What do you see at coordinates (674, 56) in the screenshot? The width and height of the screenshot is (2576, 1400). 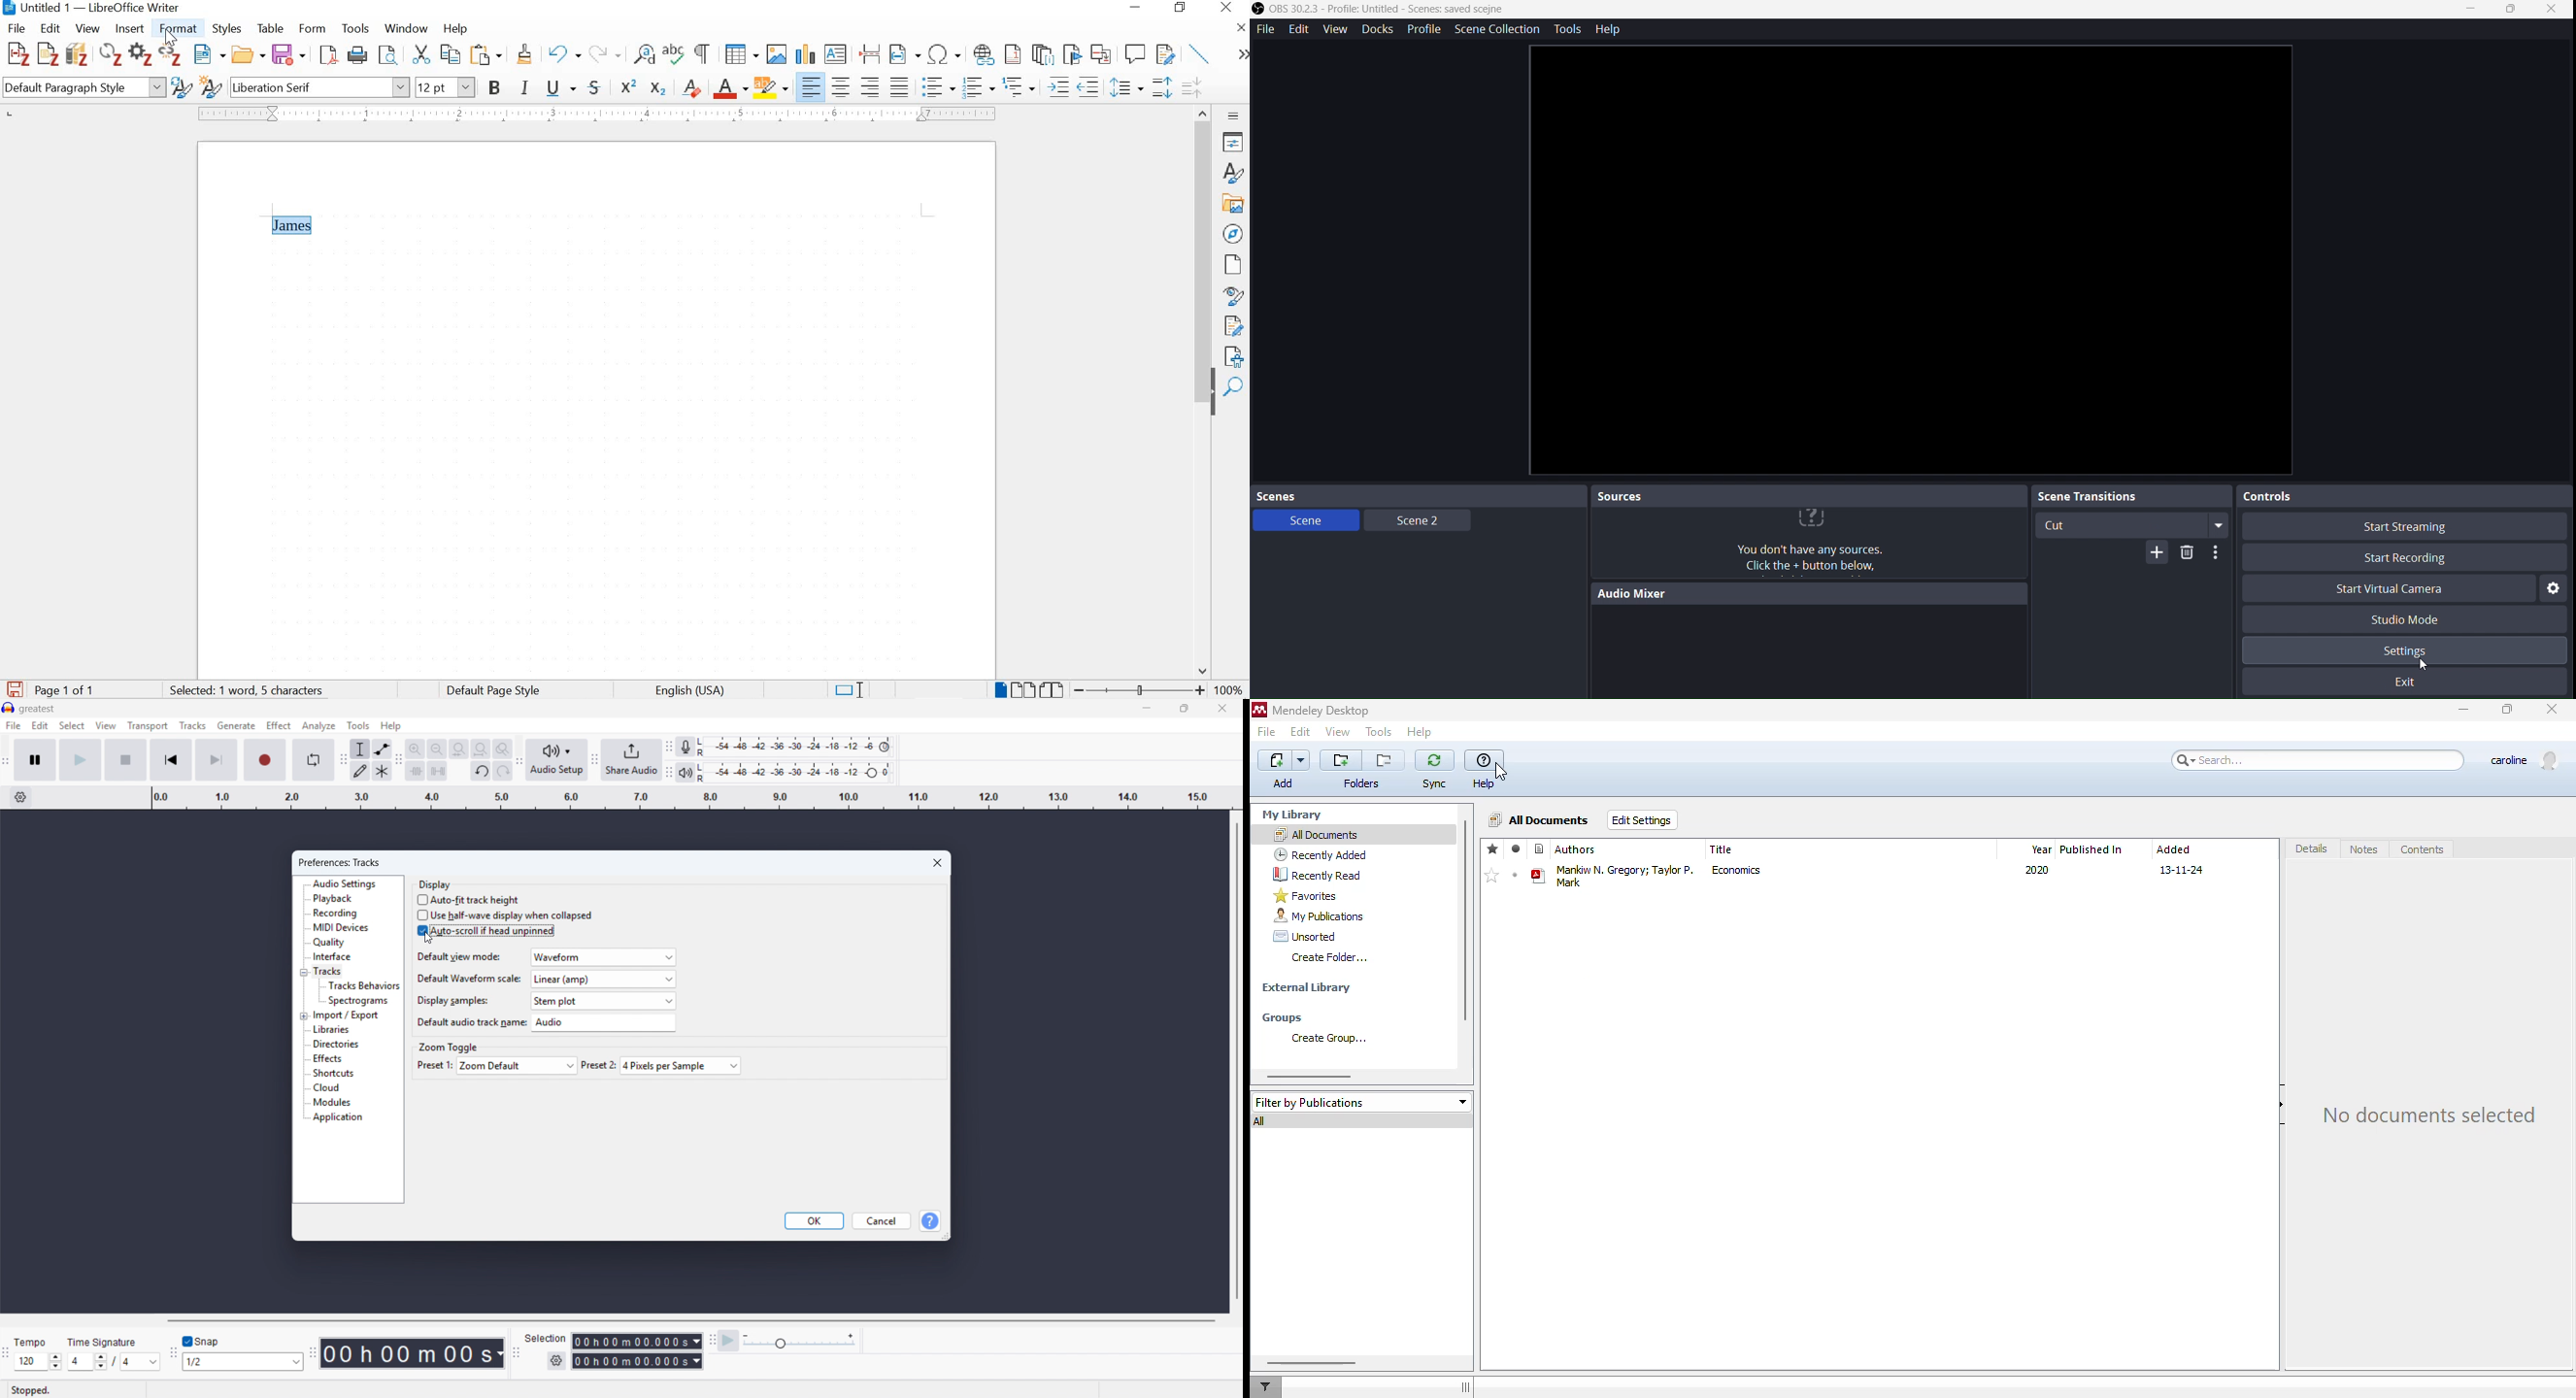 I see `check spelling` at bounding box center [674, 56].